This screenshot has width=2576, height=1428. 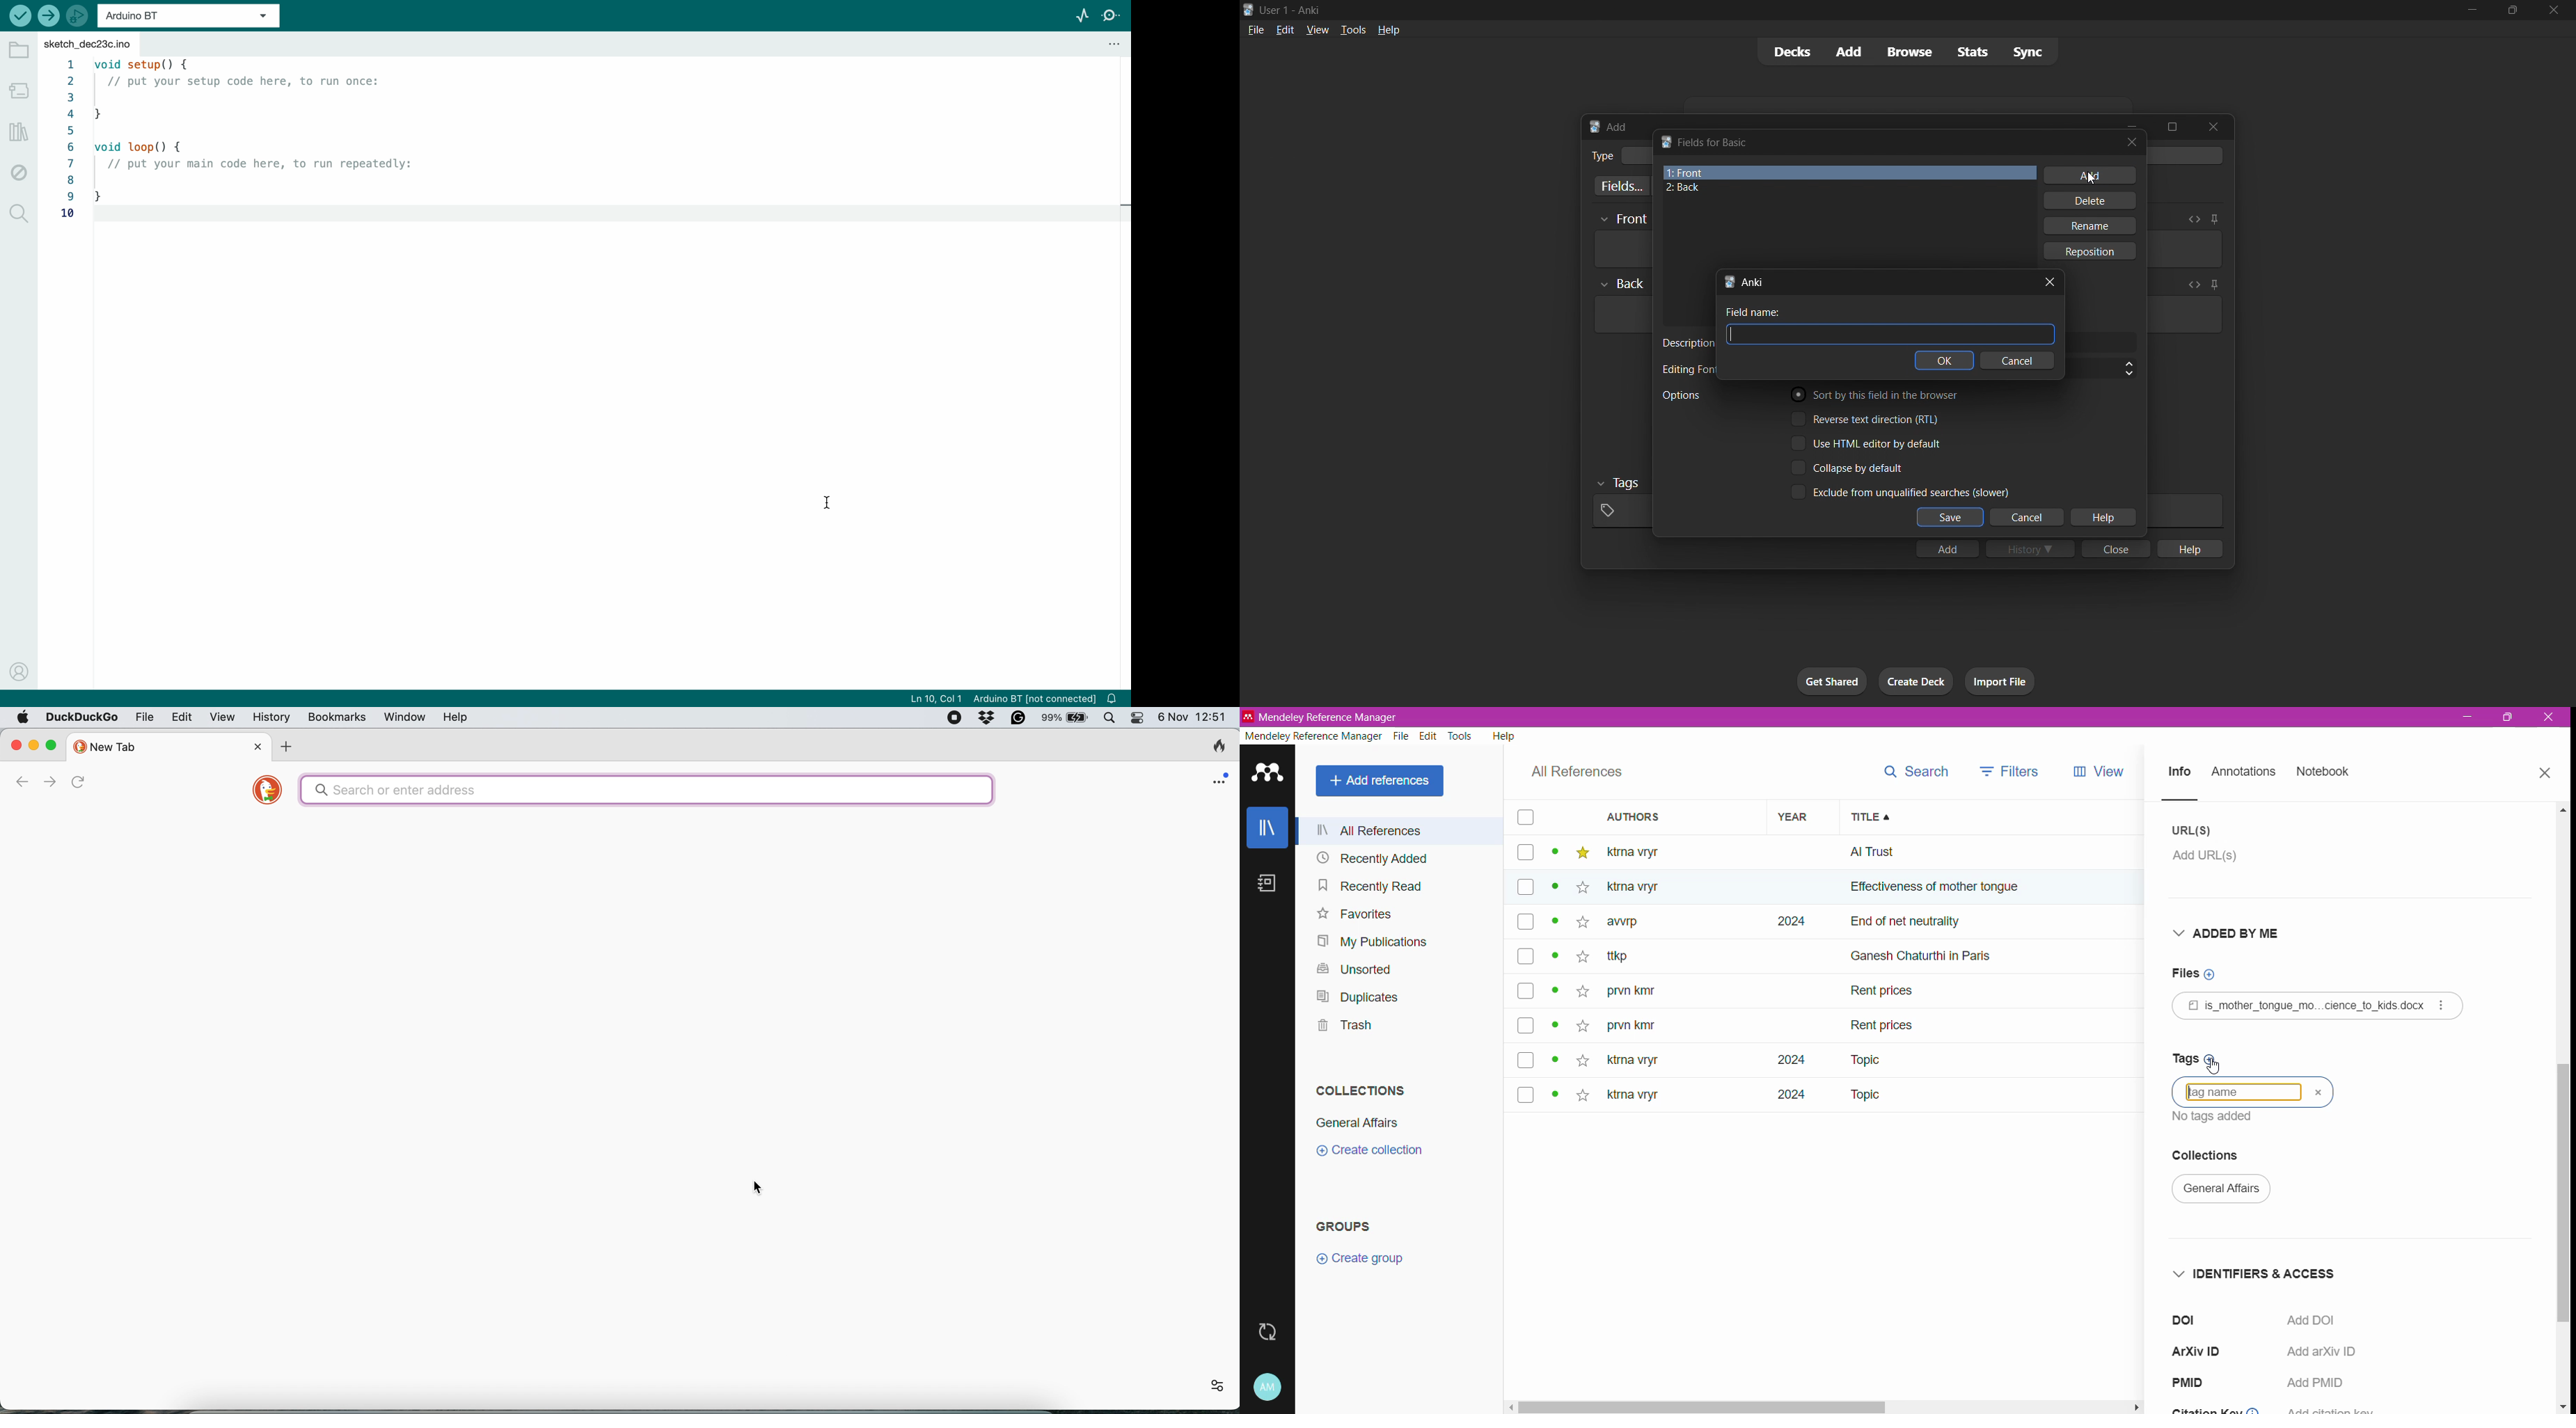 What do you see at coordinates (1779, 1060) in the screenshot?
I see `2024` at bounding box center [1779, 1060].